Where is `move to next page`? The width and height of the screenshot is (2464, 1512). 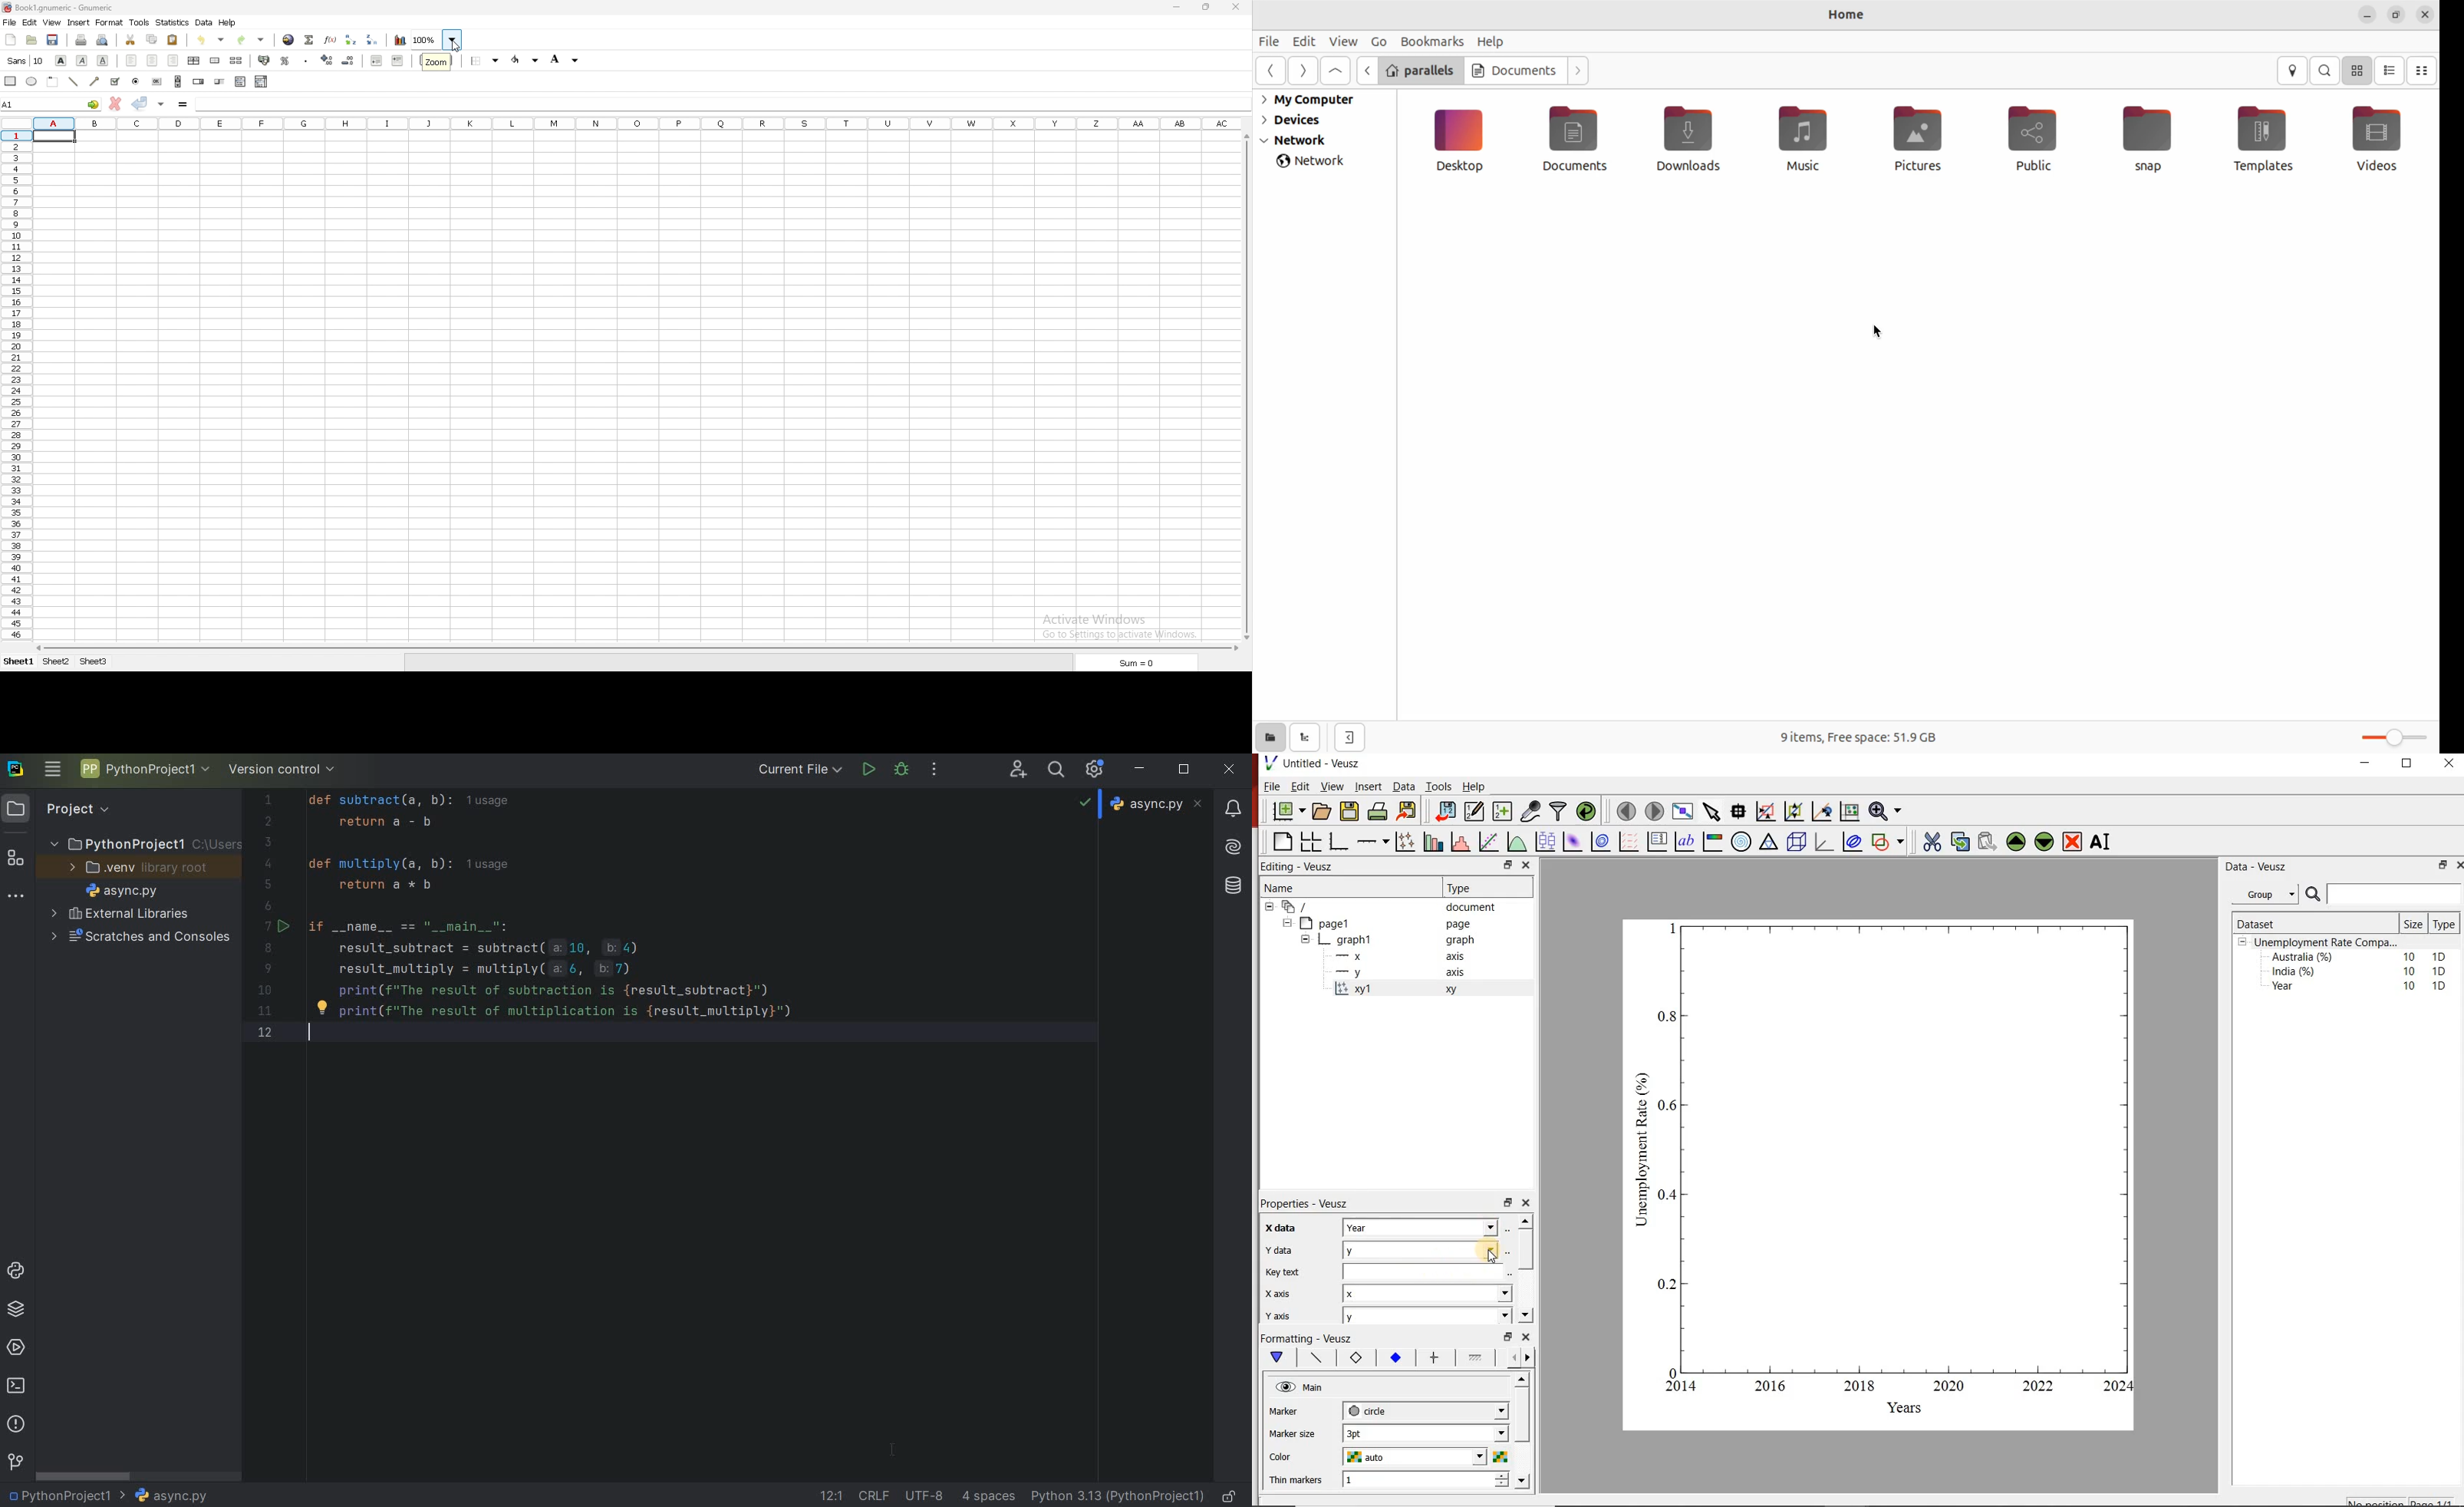 move to next page is located at coordinates (1655, 811).